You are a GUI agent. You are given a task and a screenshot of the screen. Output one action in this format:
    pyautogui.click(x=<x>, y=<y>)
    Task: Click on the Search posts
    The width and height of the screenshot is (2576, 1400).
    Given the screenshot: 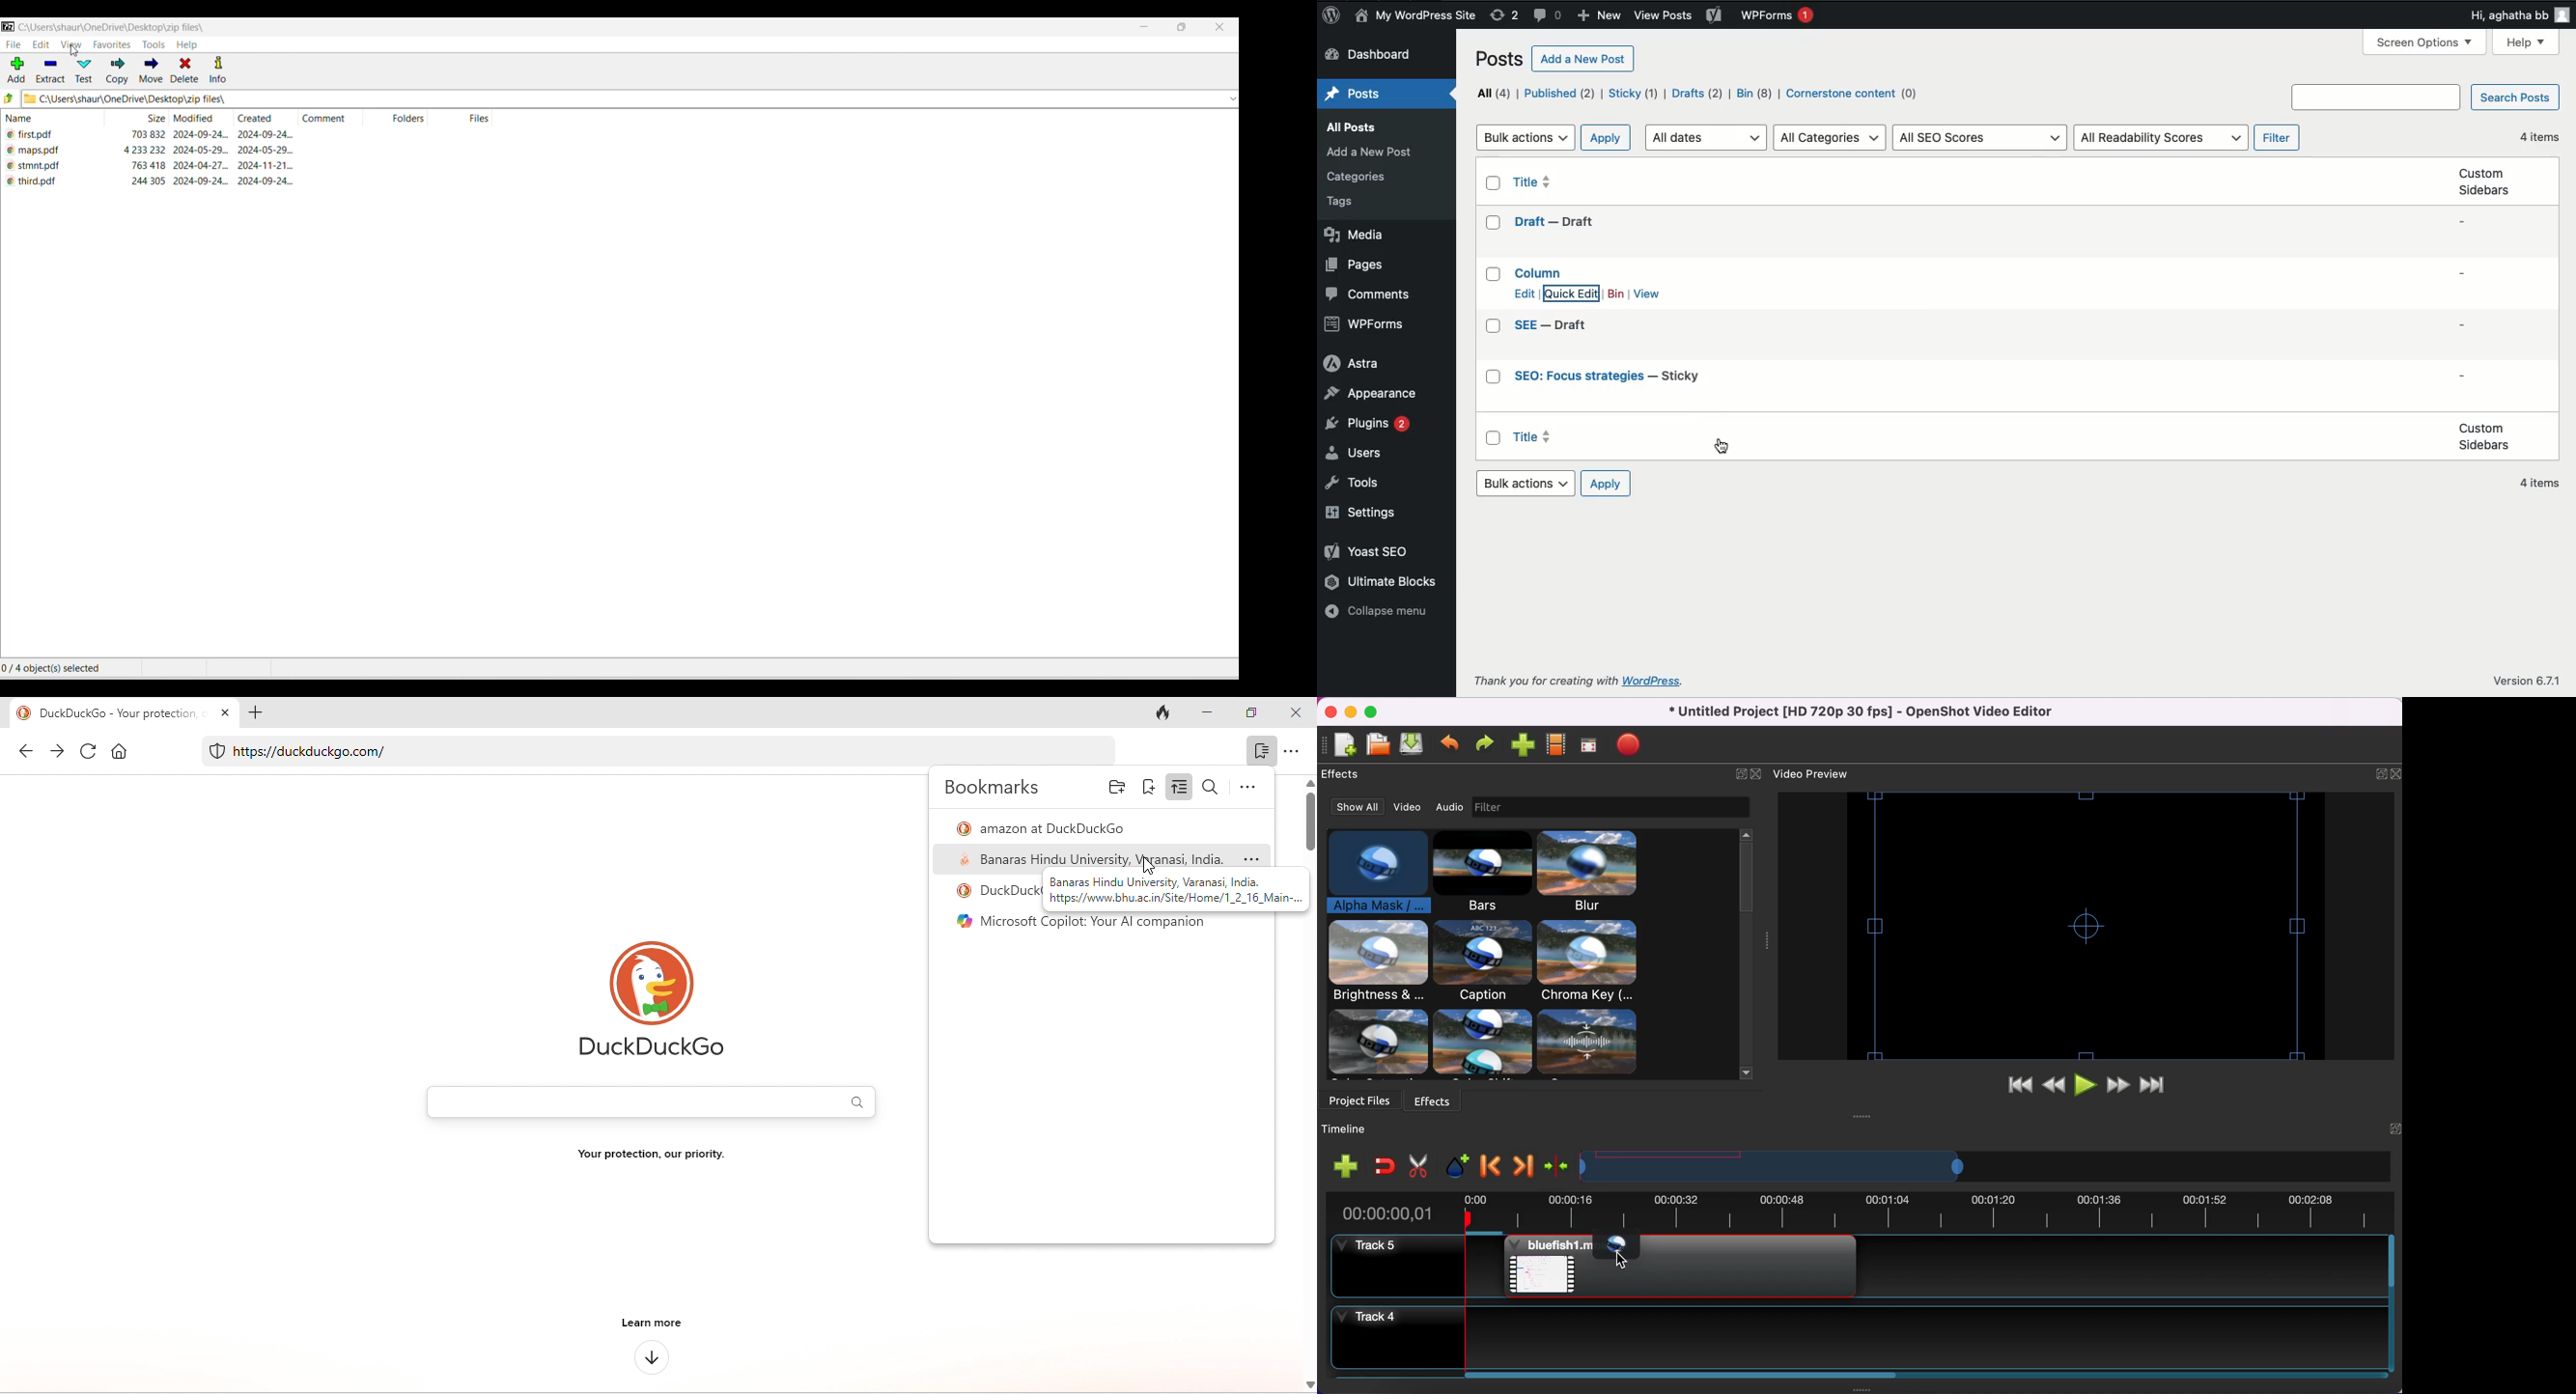 What is the action you would take?
    pyautogui.click(x=2514, y=98)
    